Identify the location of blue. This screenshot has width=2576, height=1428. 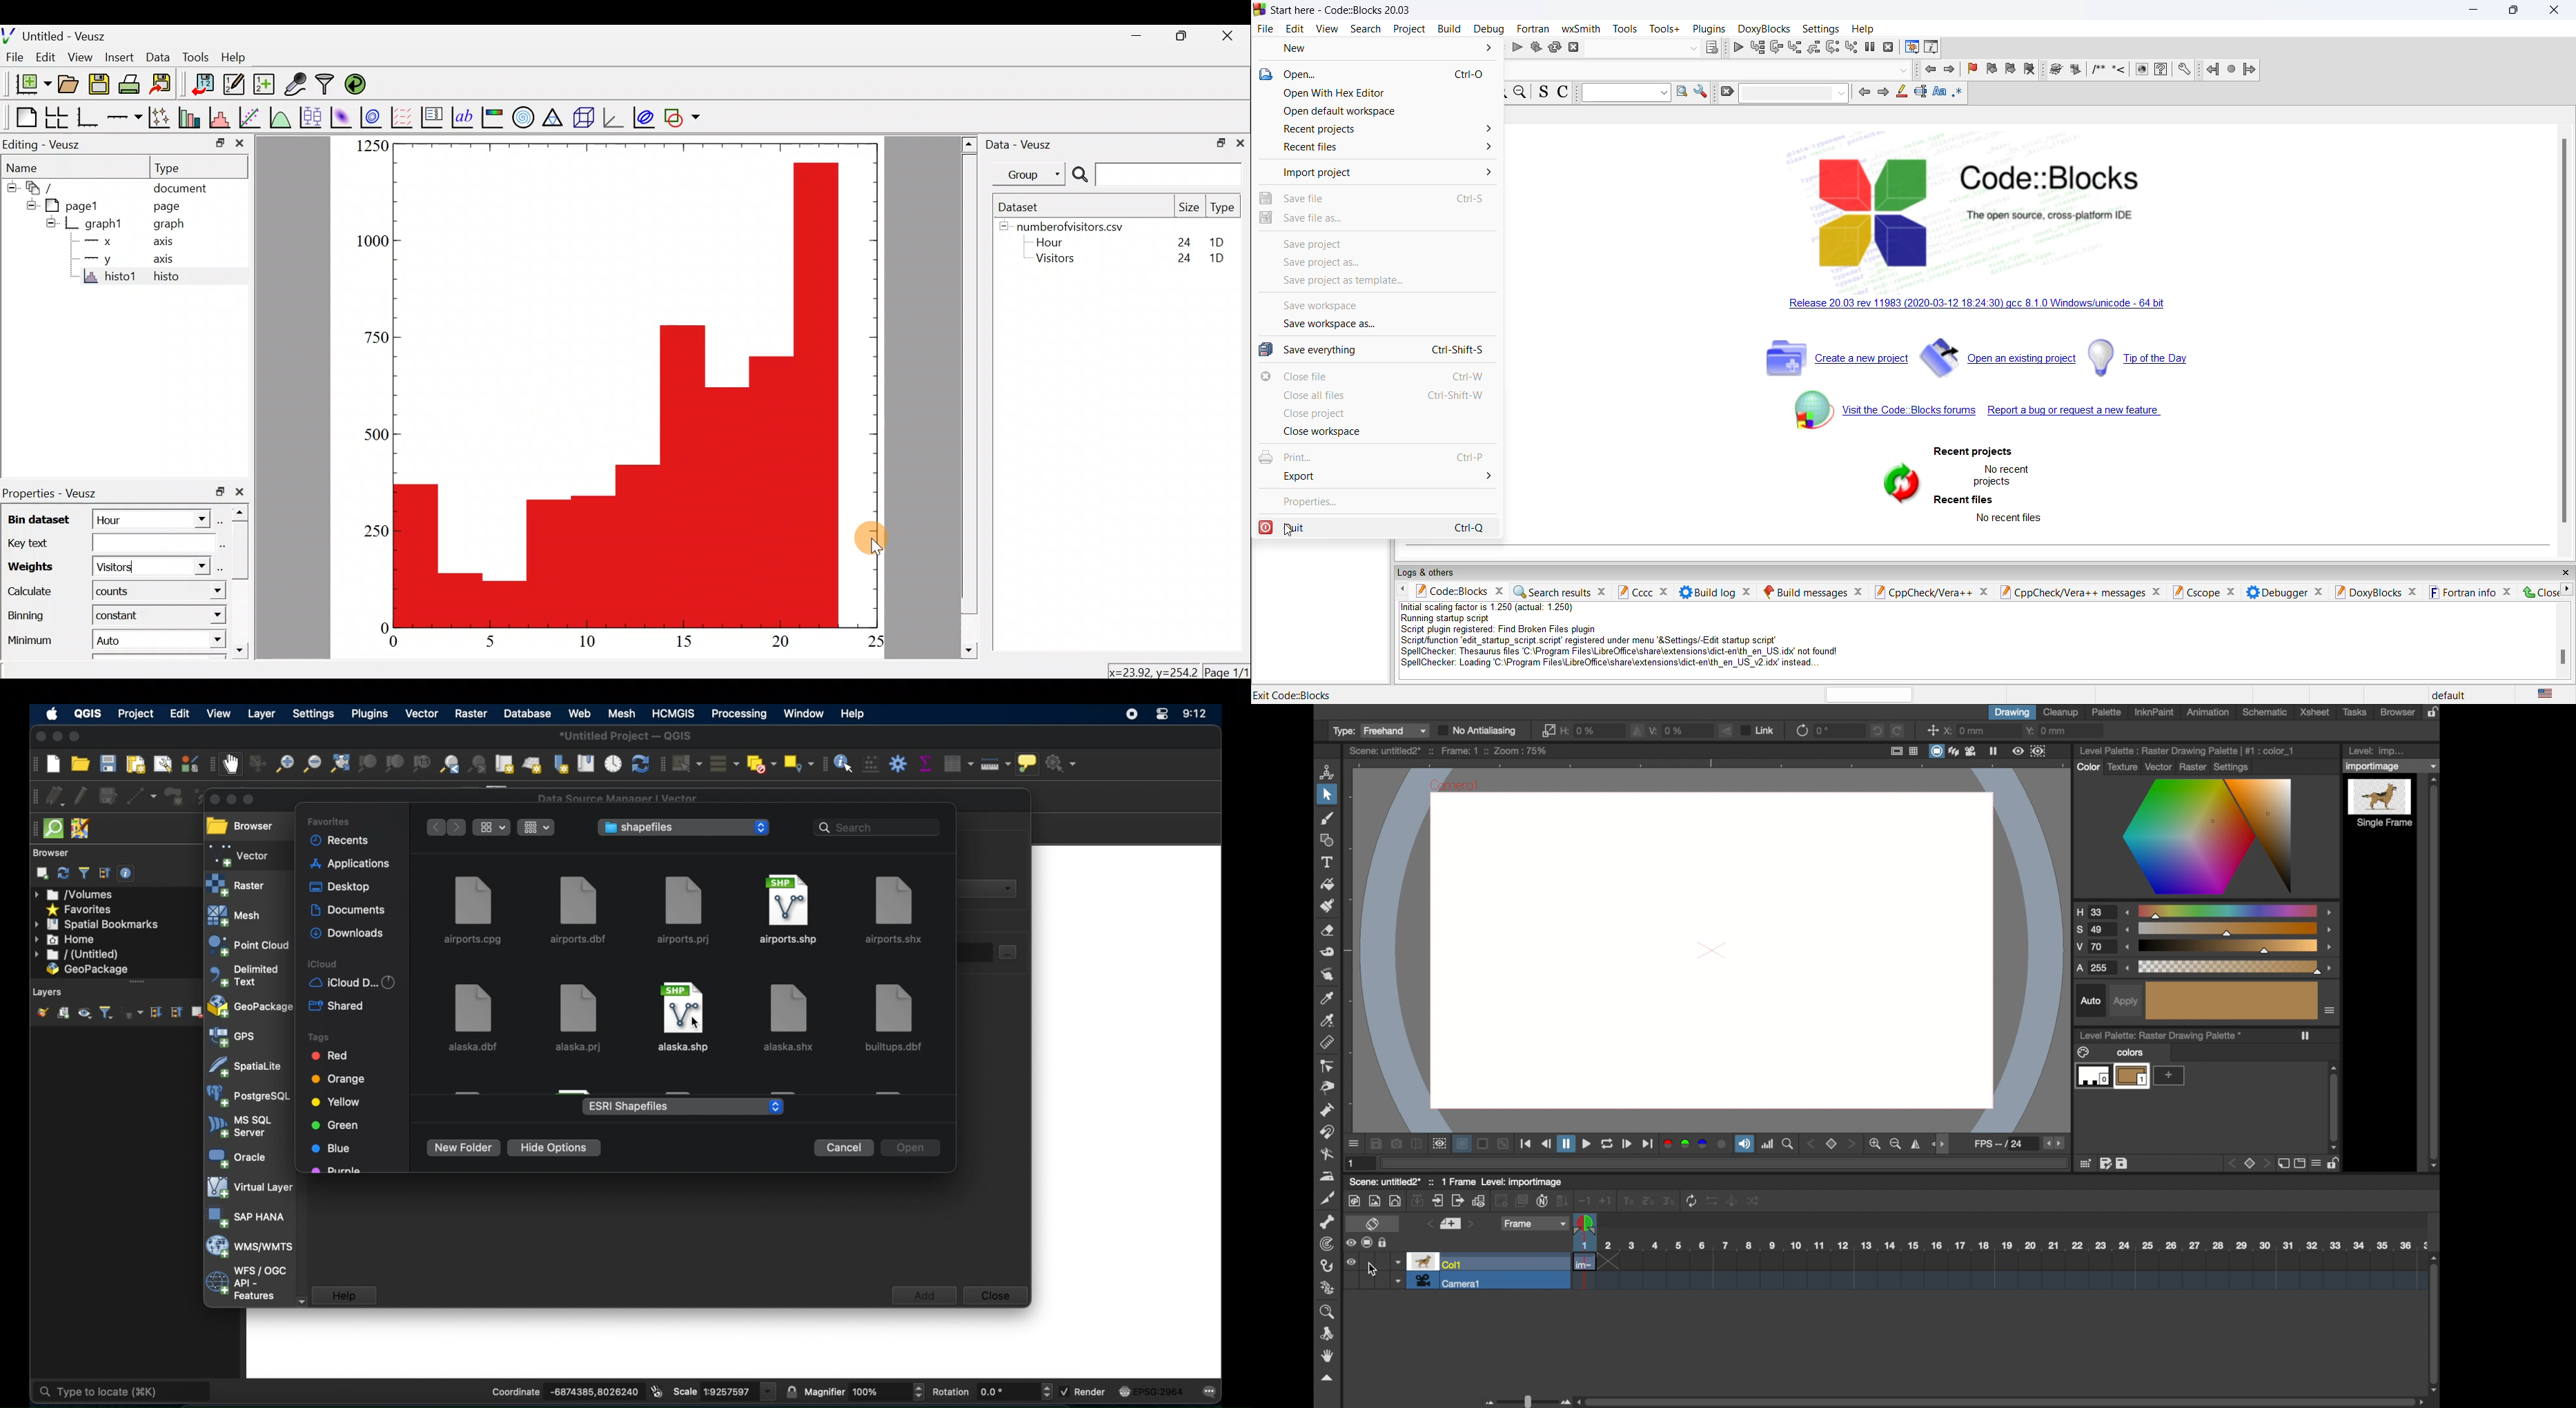
(330, 1148).